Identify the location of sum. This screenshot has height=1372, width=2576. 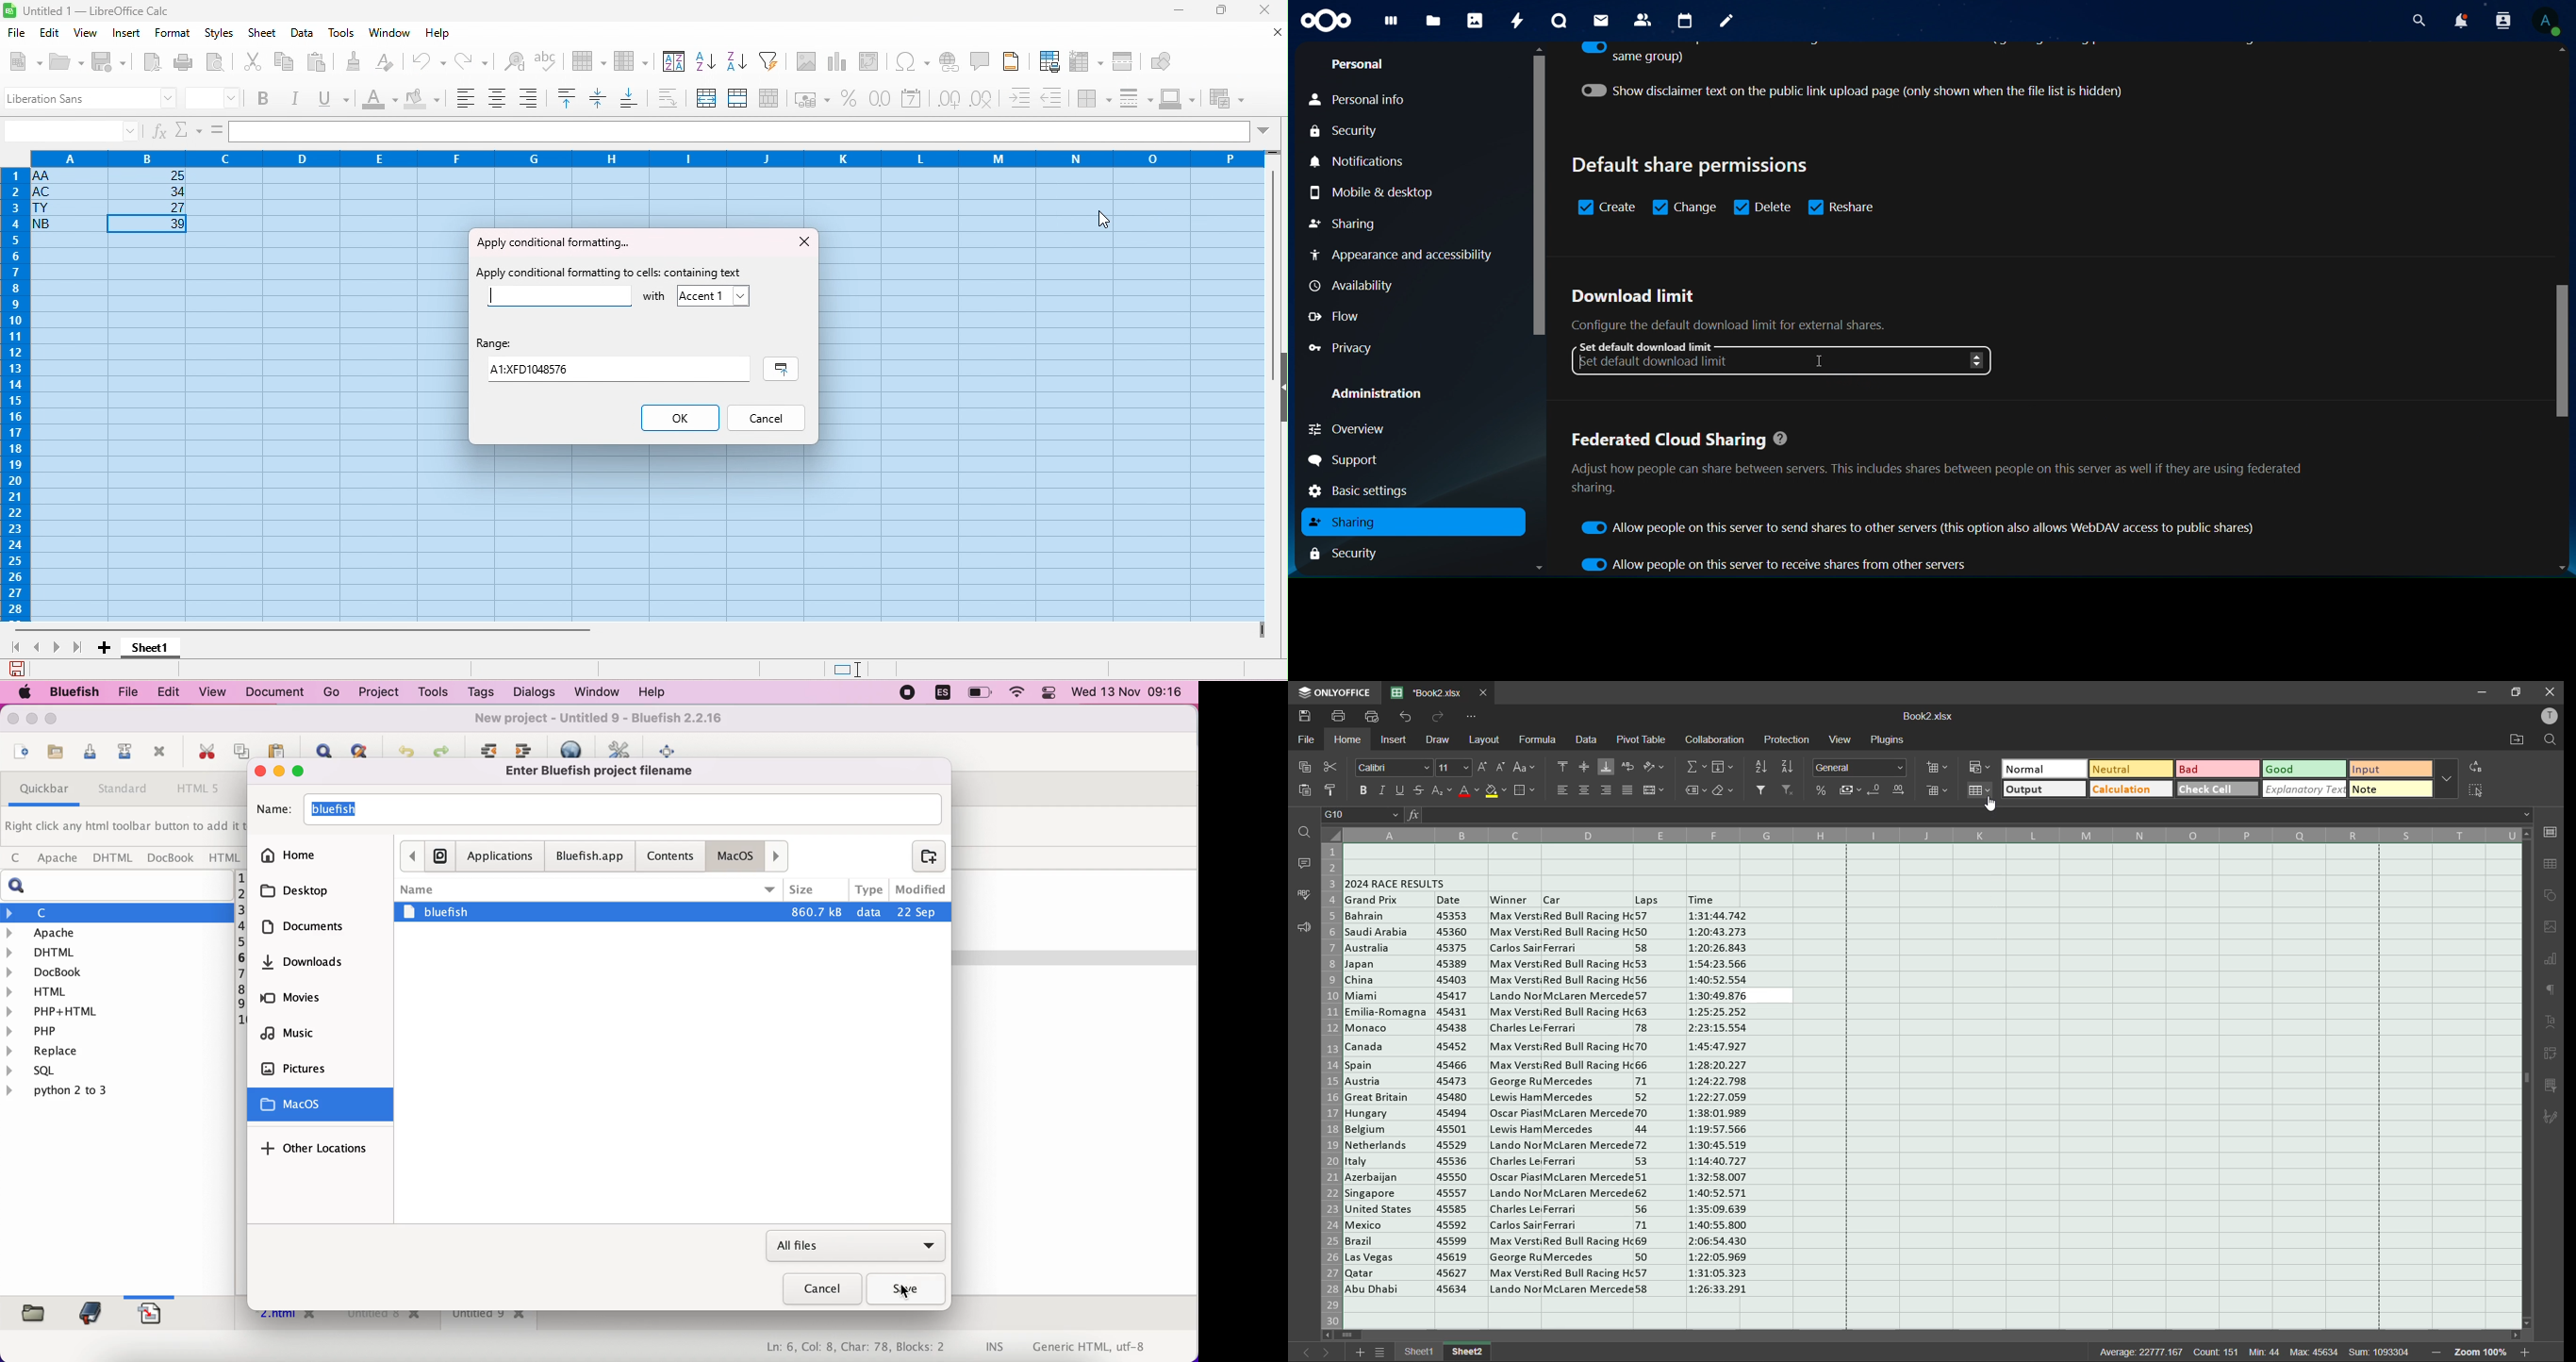
(2381, 1353).